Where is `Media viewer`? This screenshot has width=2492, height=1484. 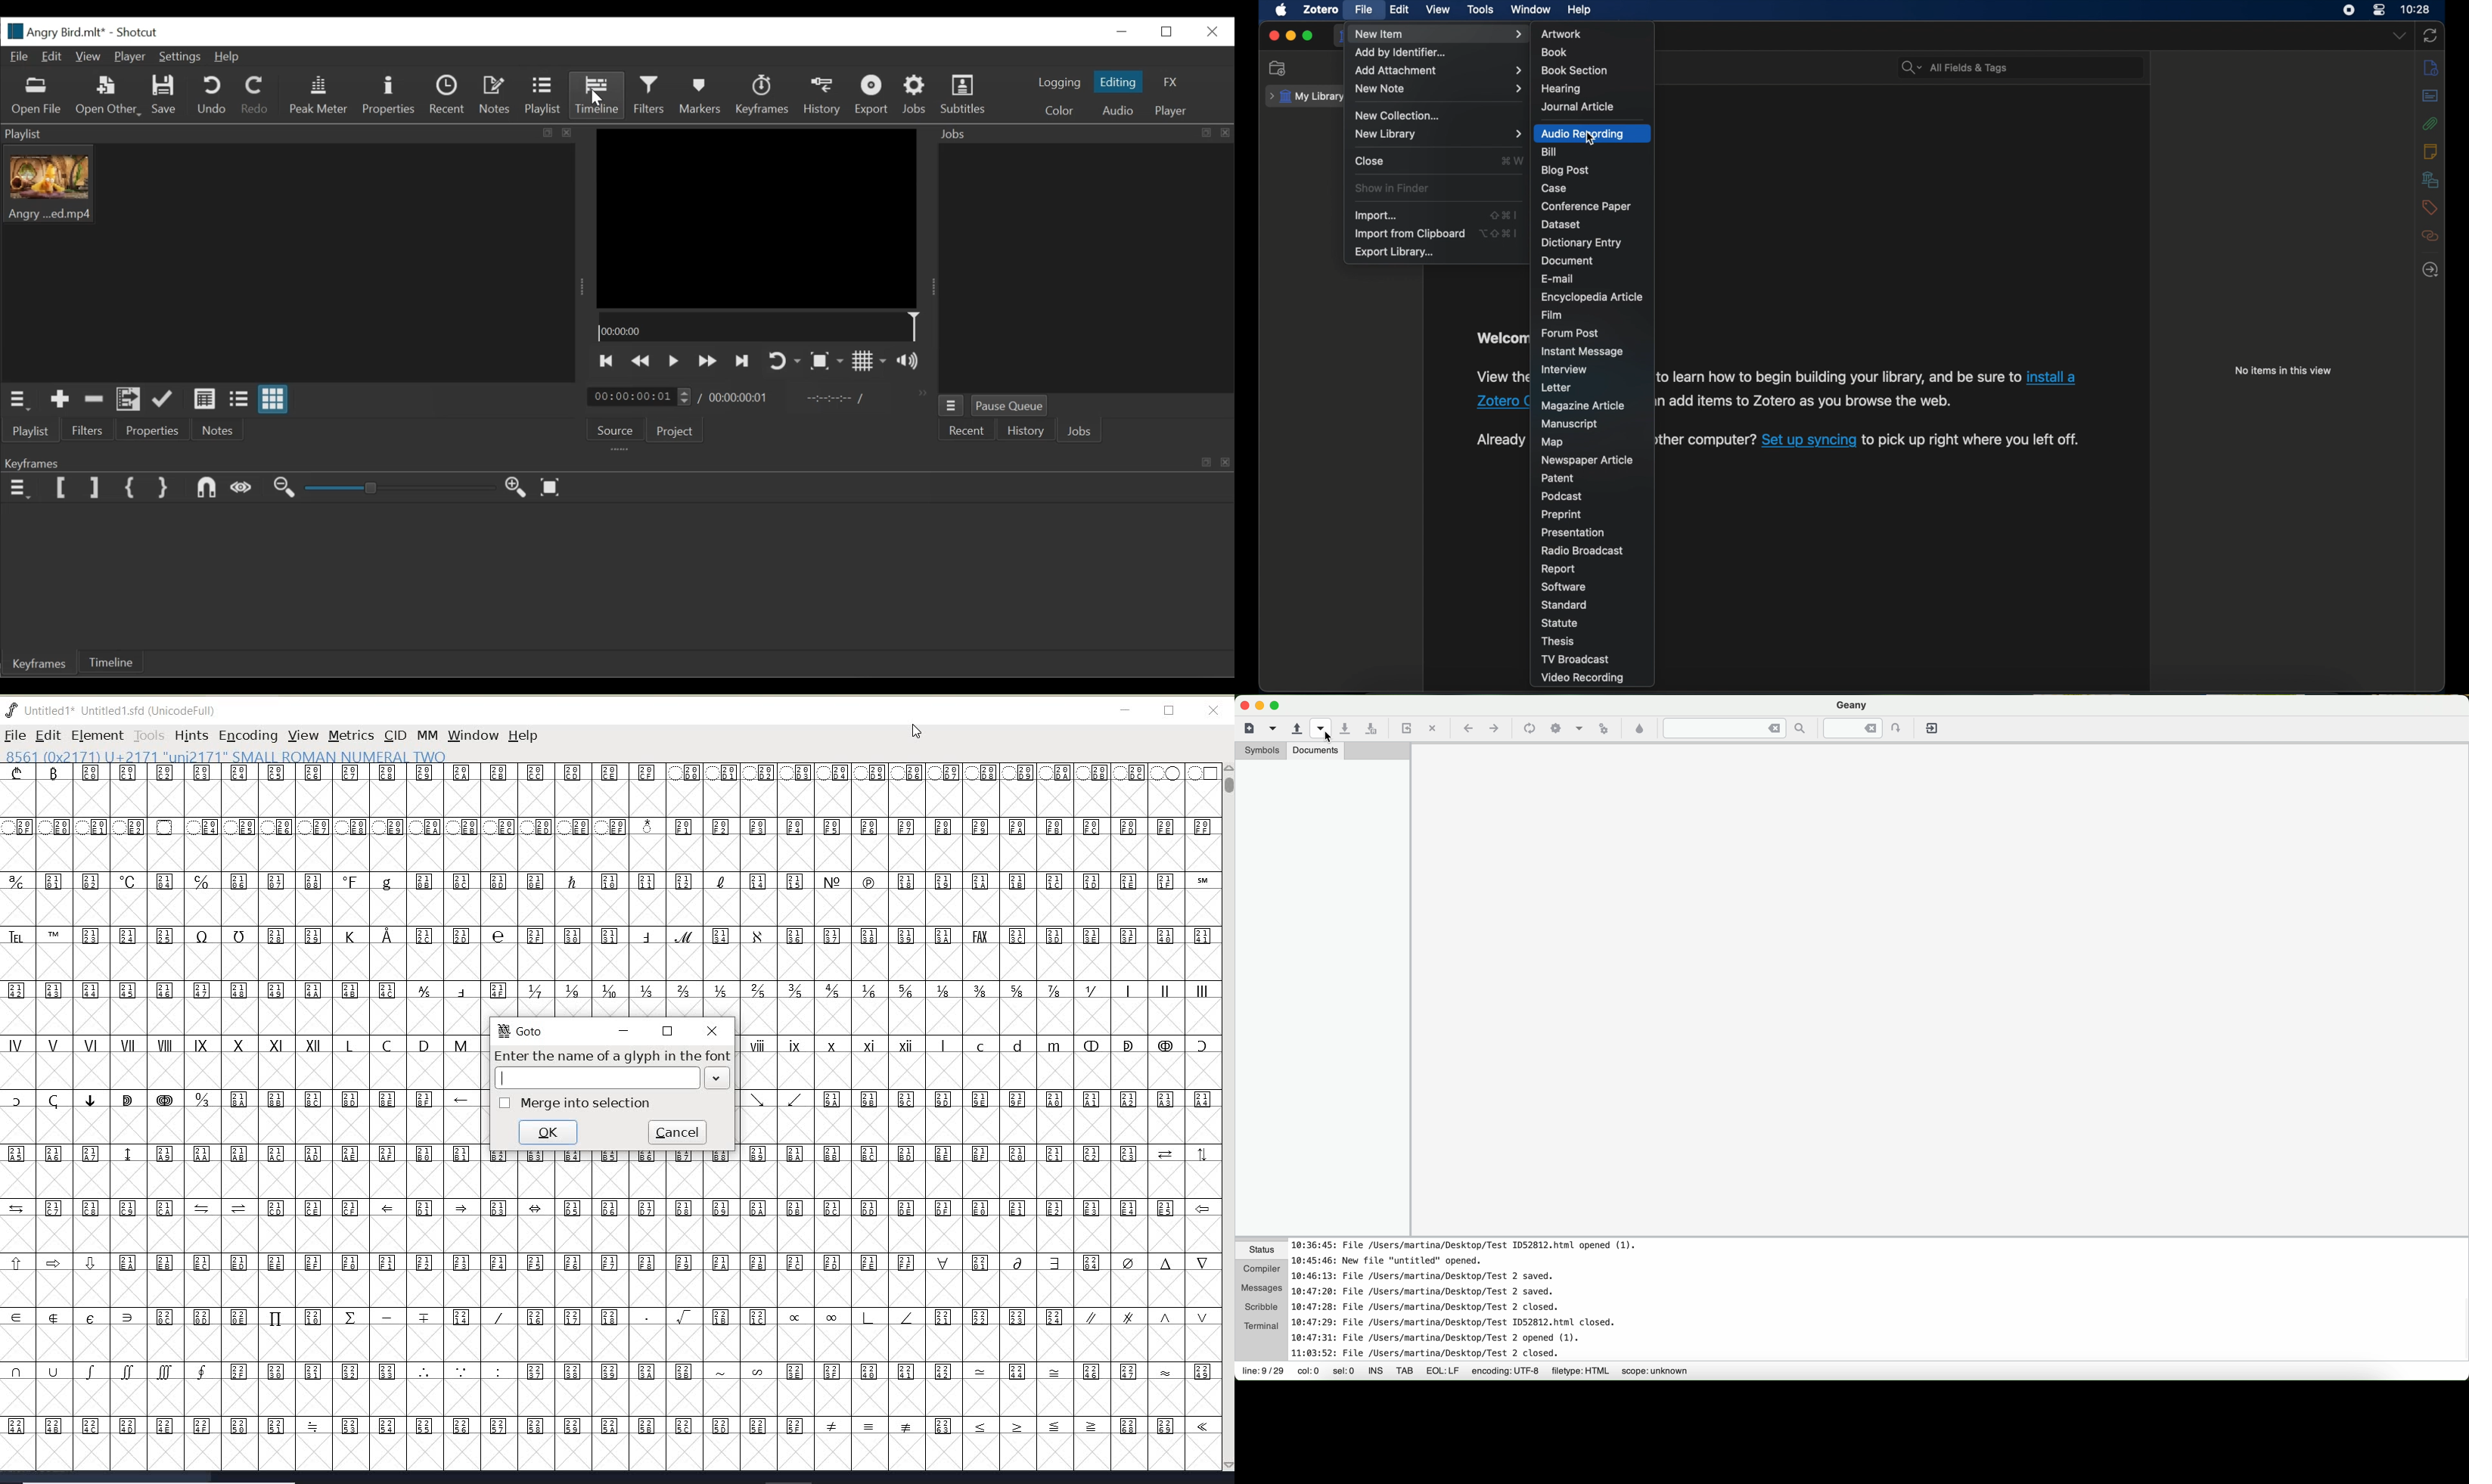 Media viewer is located at coordinates (757, 219).